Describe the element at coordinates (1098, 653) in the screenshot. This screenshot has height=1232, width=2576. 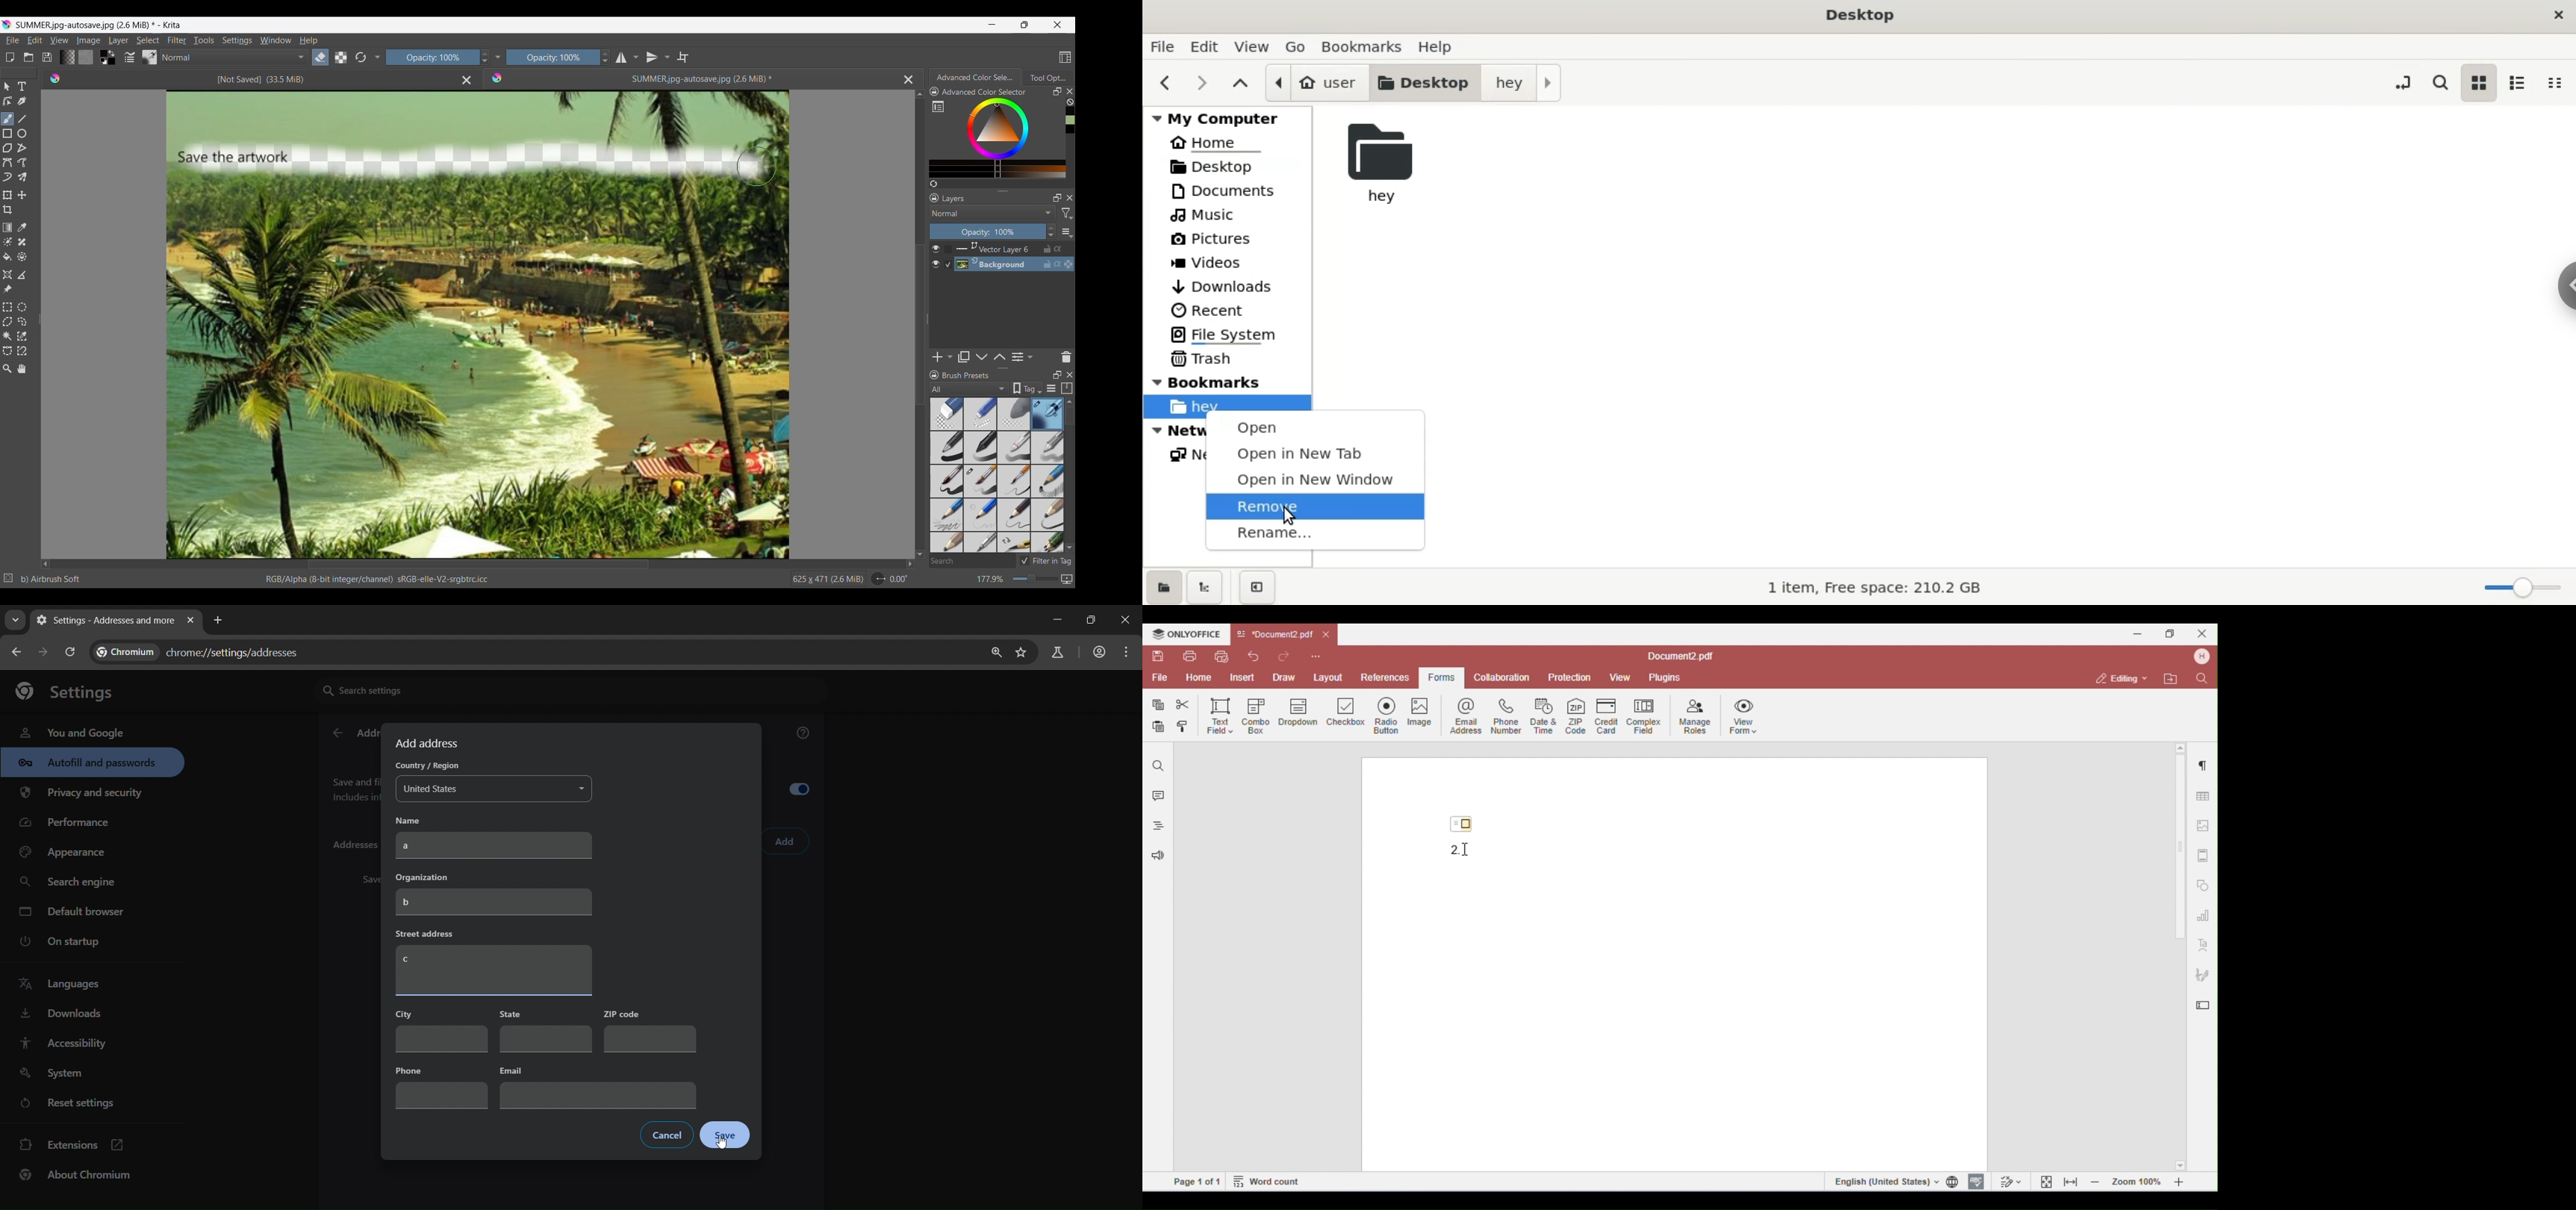
I see `account` at that location.